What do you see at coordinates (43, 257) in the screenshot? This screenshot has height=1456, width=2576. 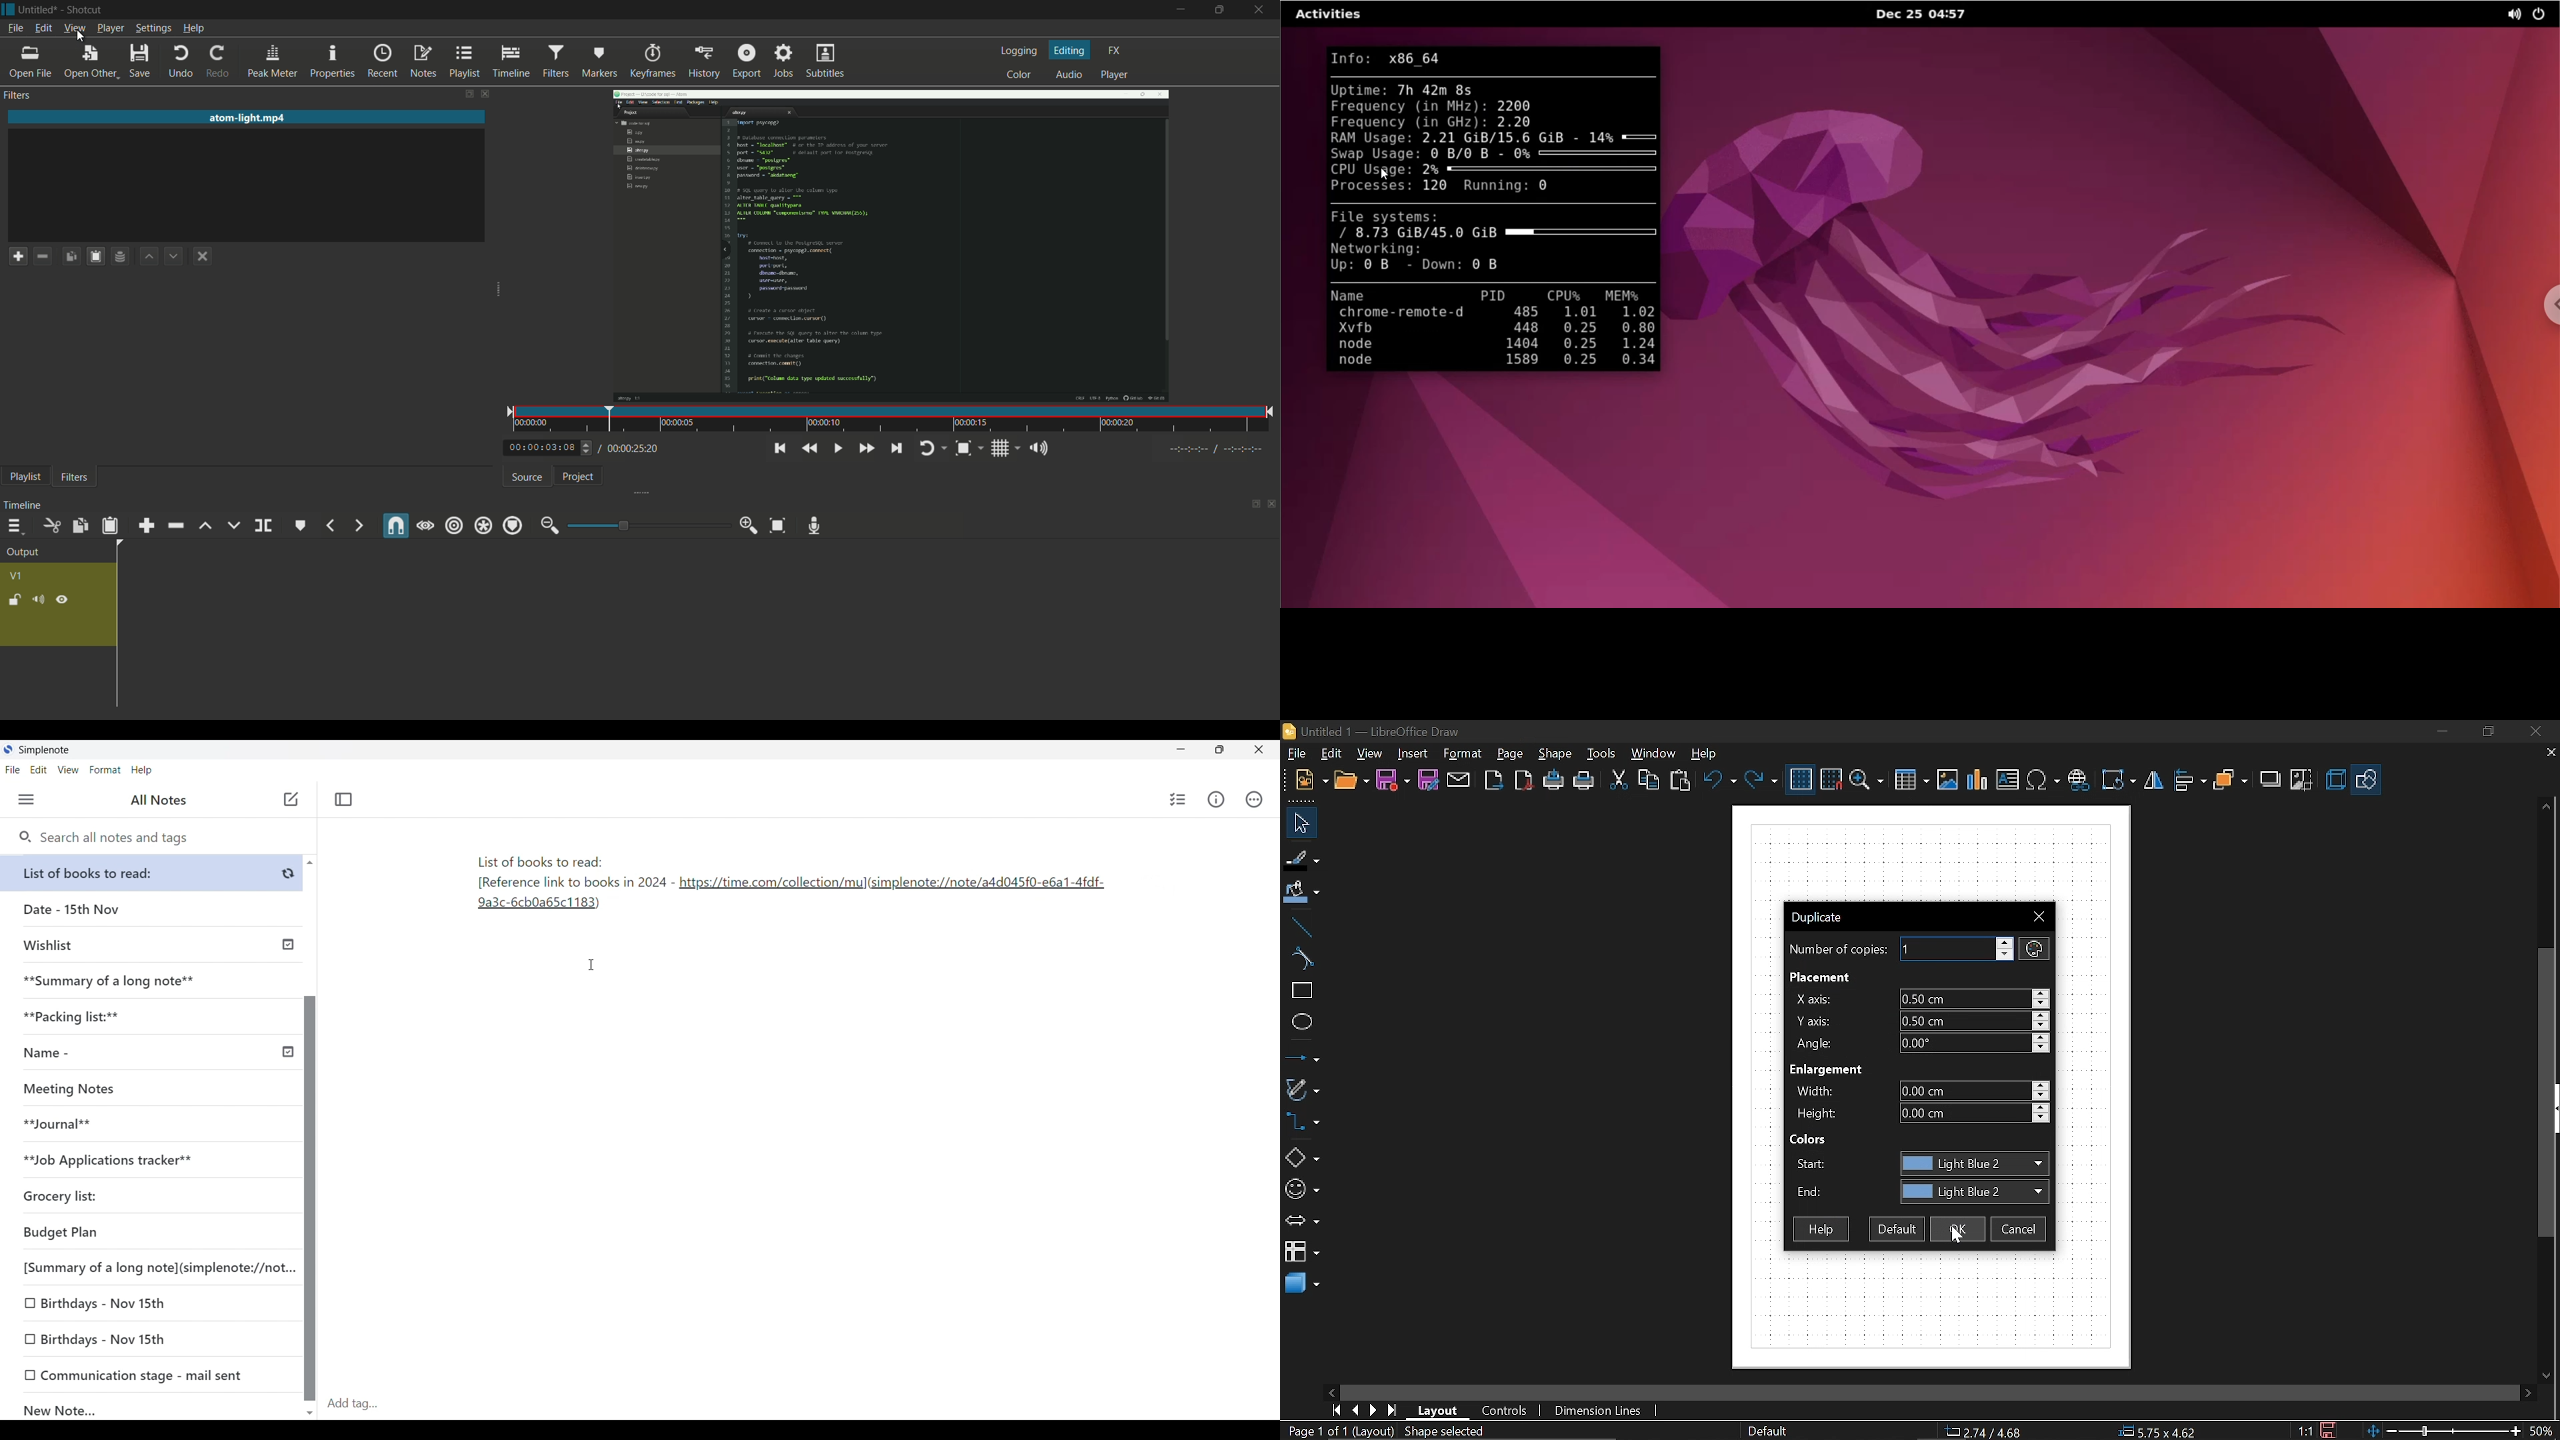 I see `remove filter` at bounding box center [43, 257].